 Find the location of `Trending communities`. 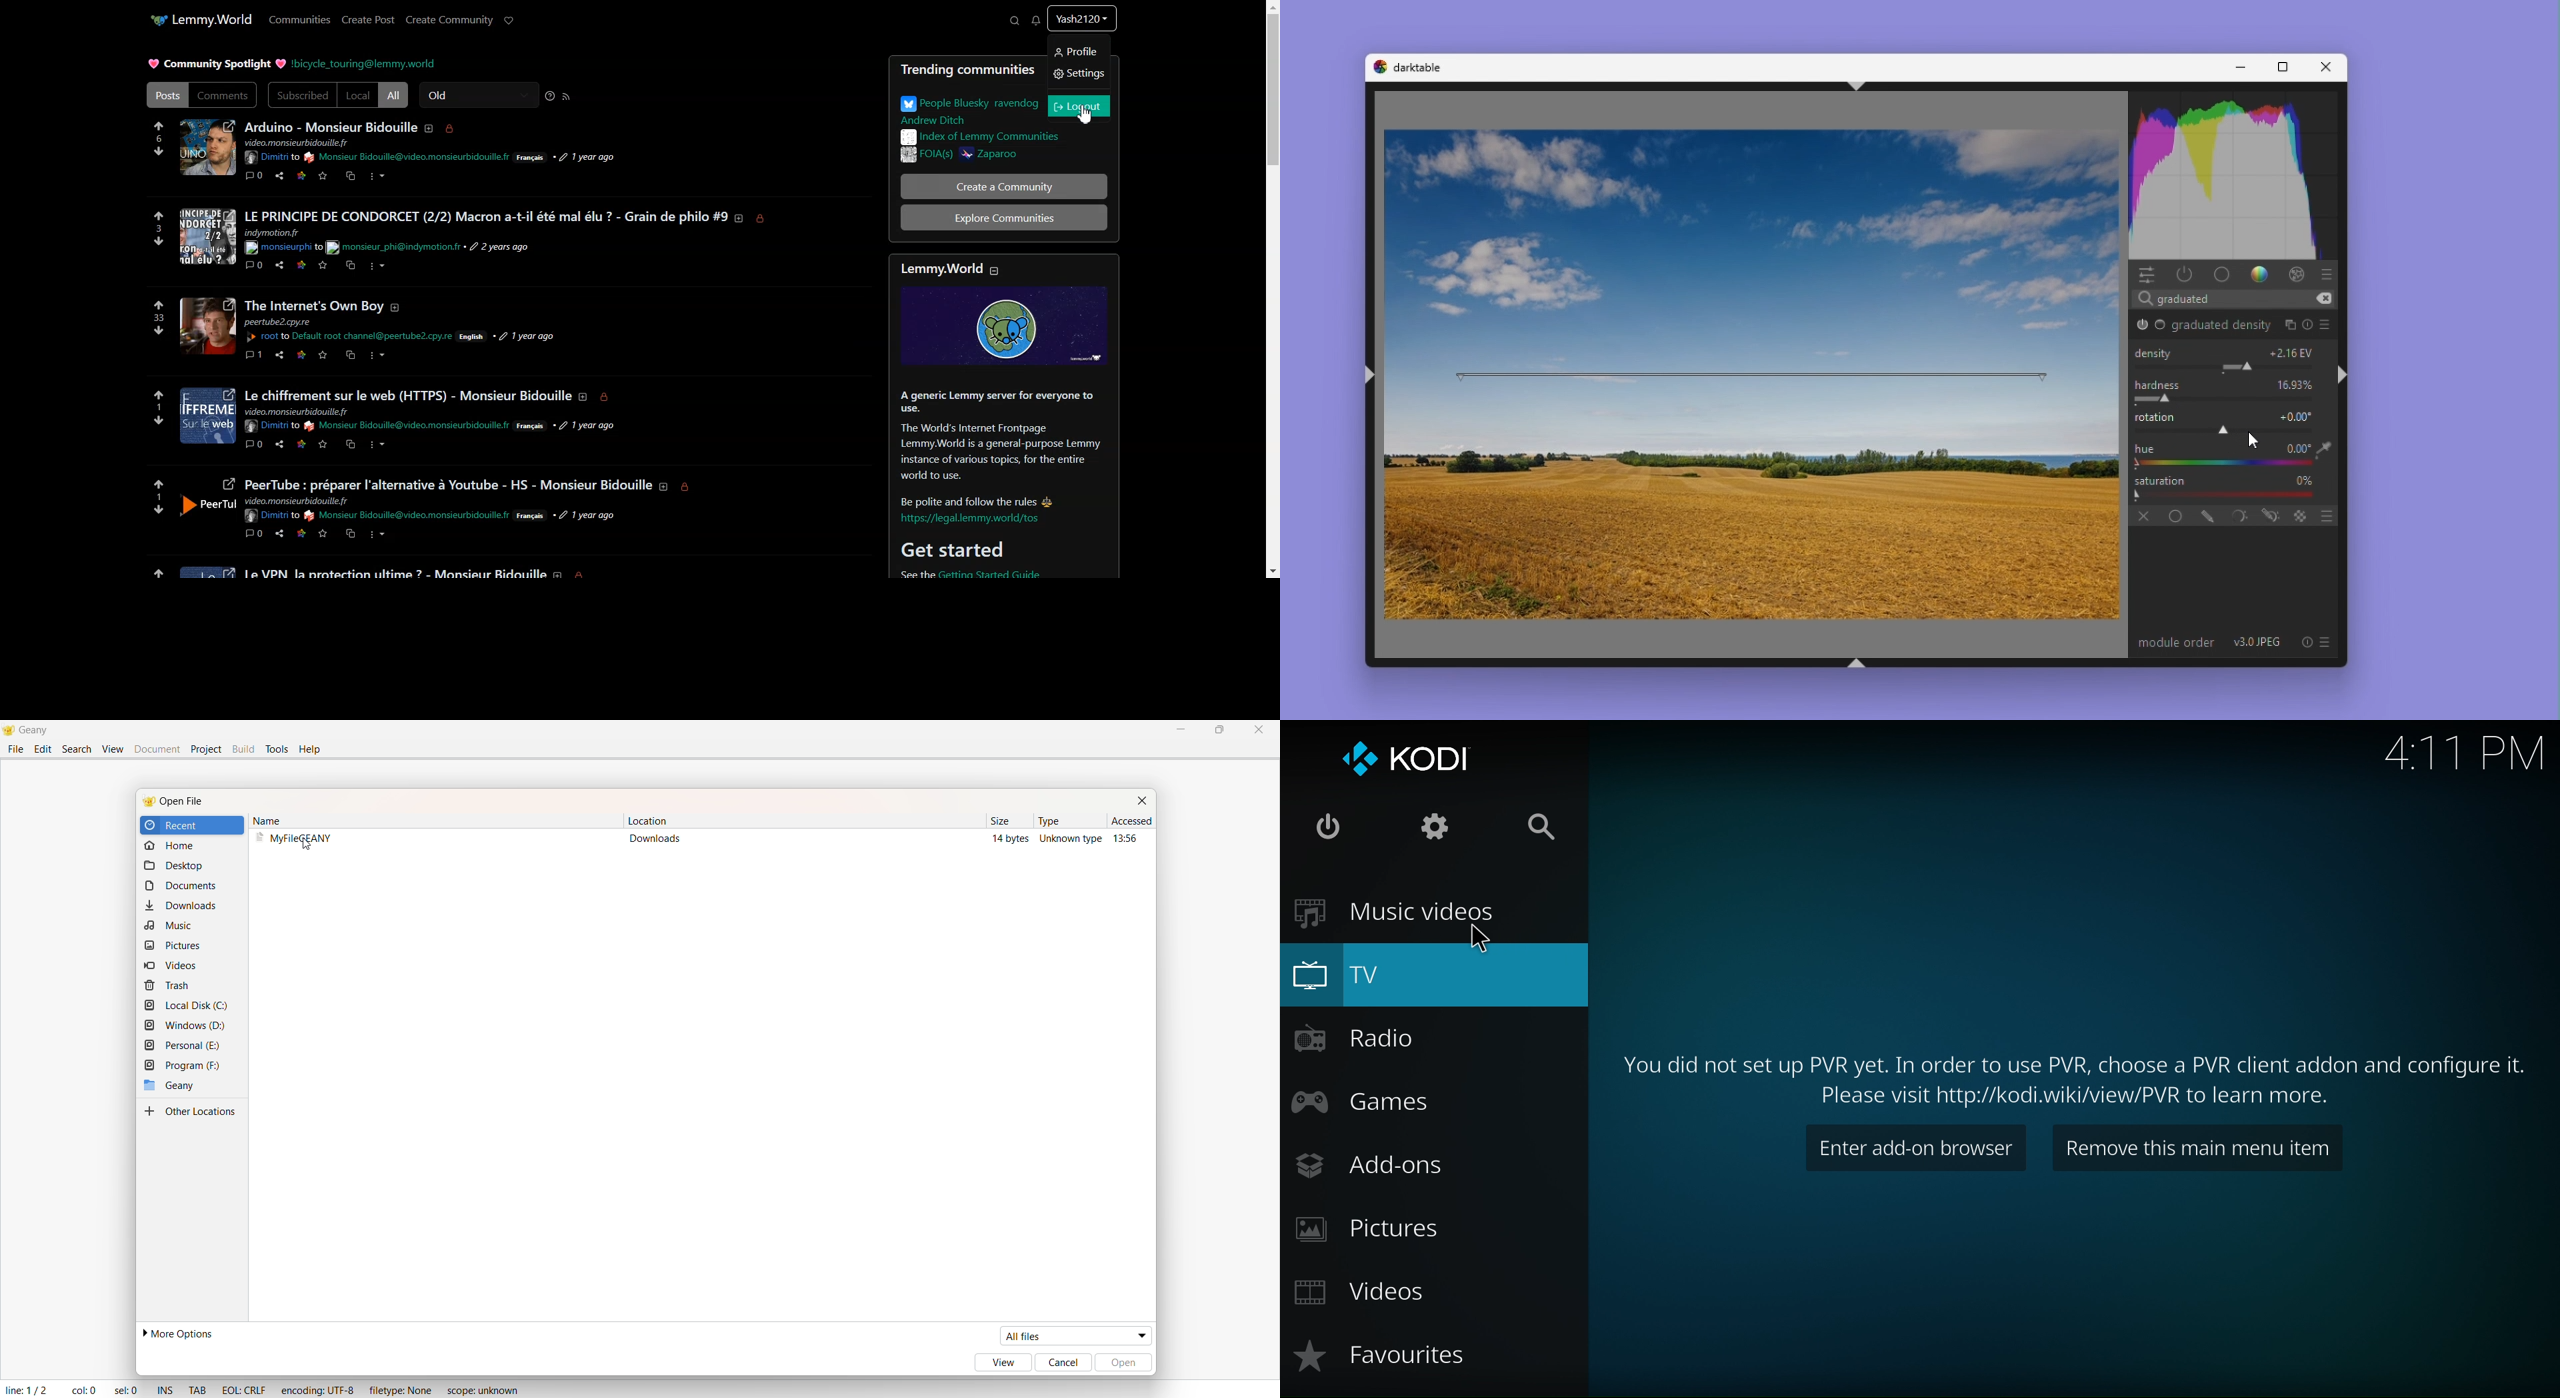

Trending communities is located at coordinates (967, 73).